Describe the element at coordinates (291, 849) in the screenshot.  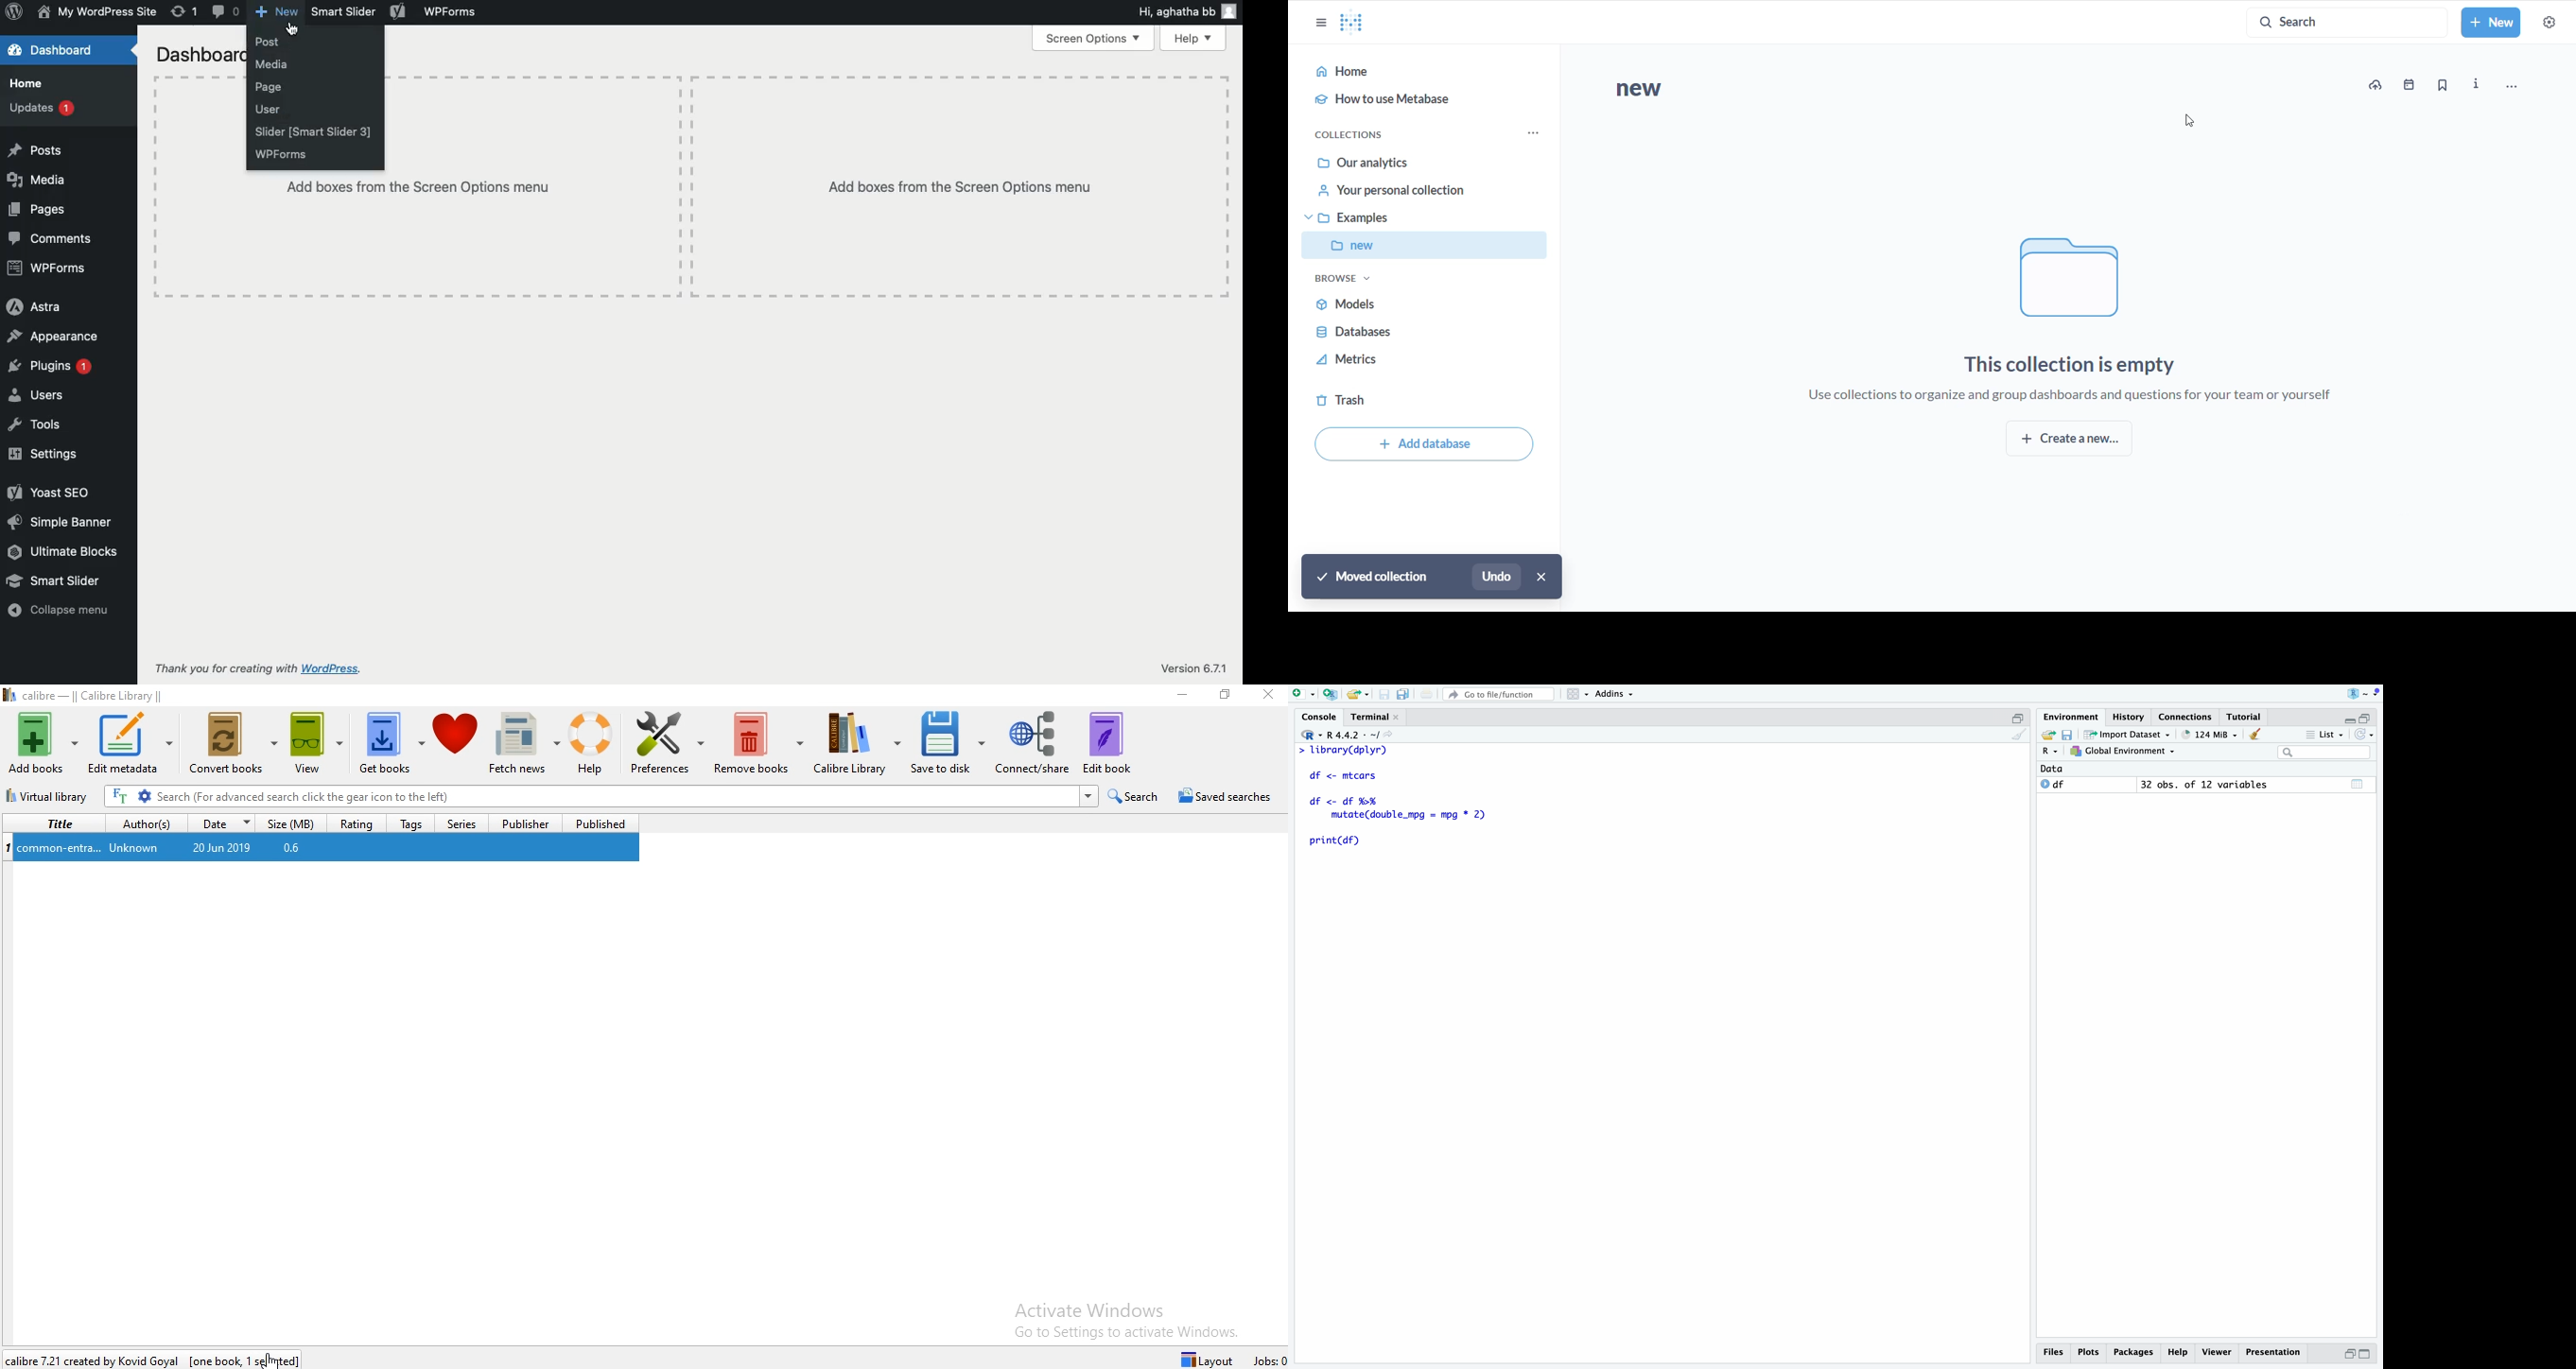
I see `0.6` at that location.